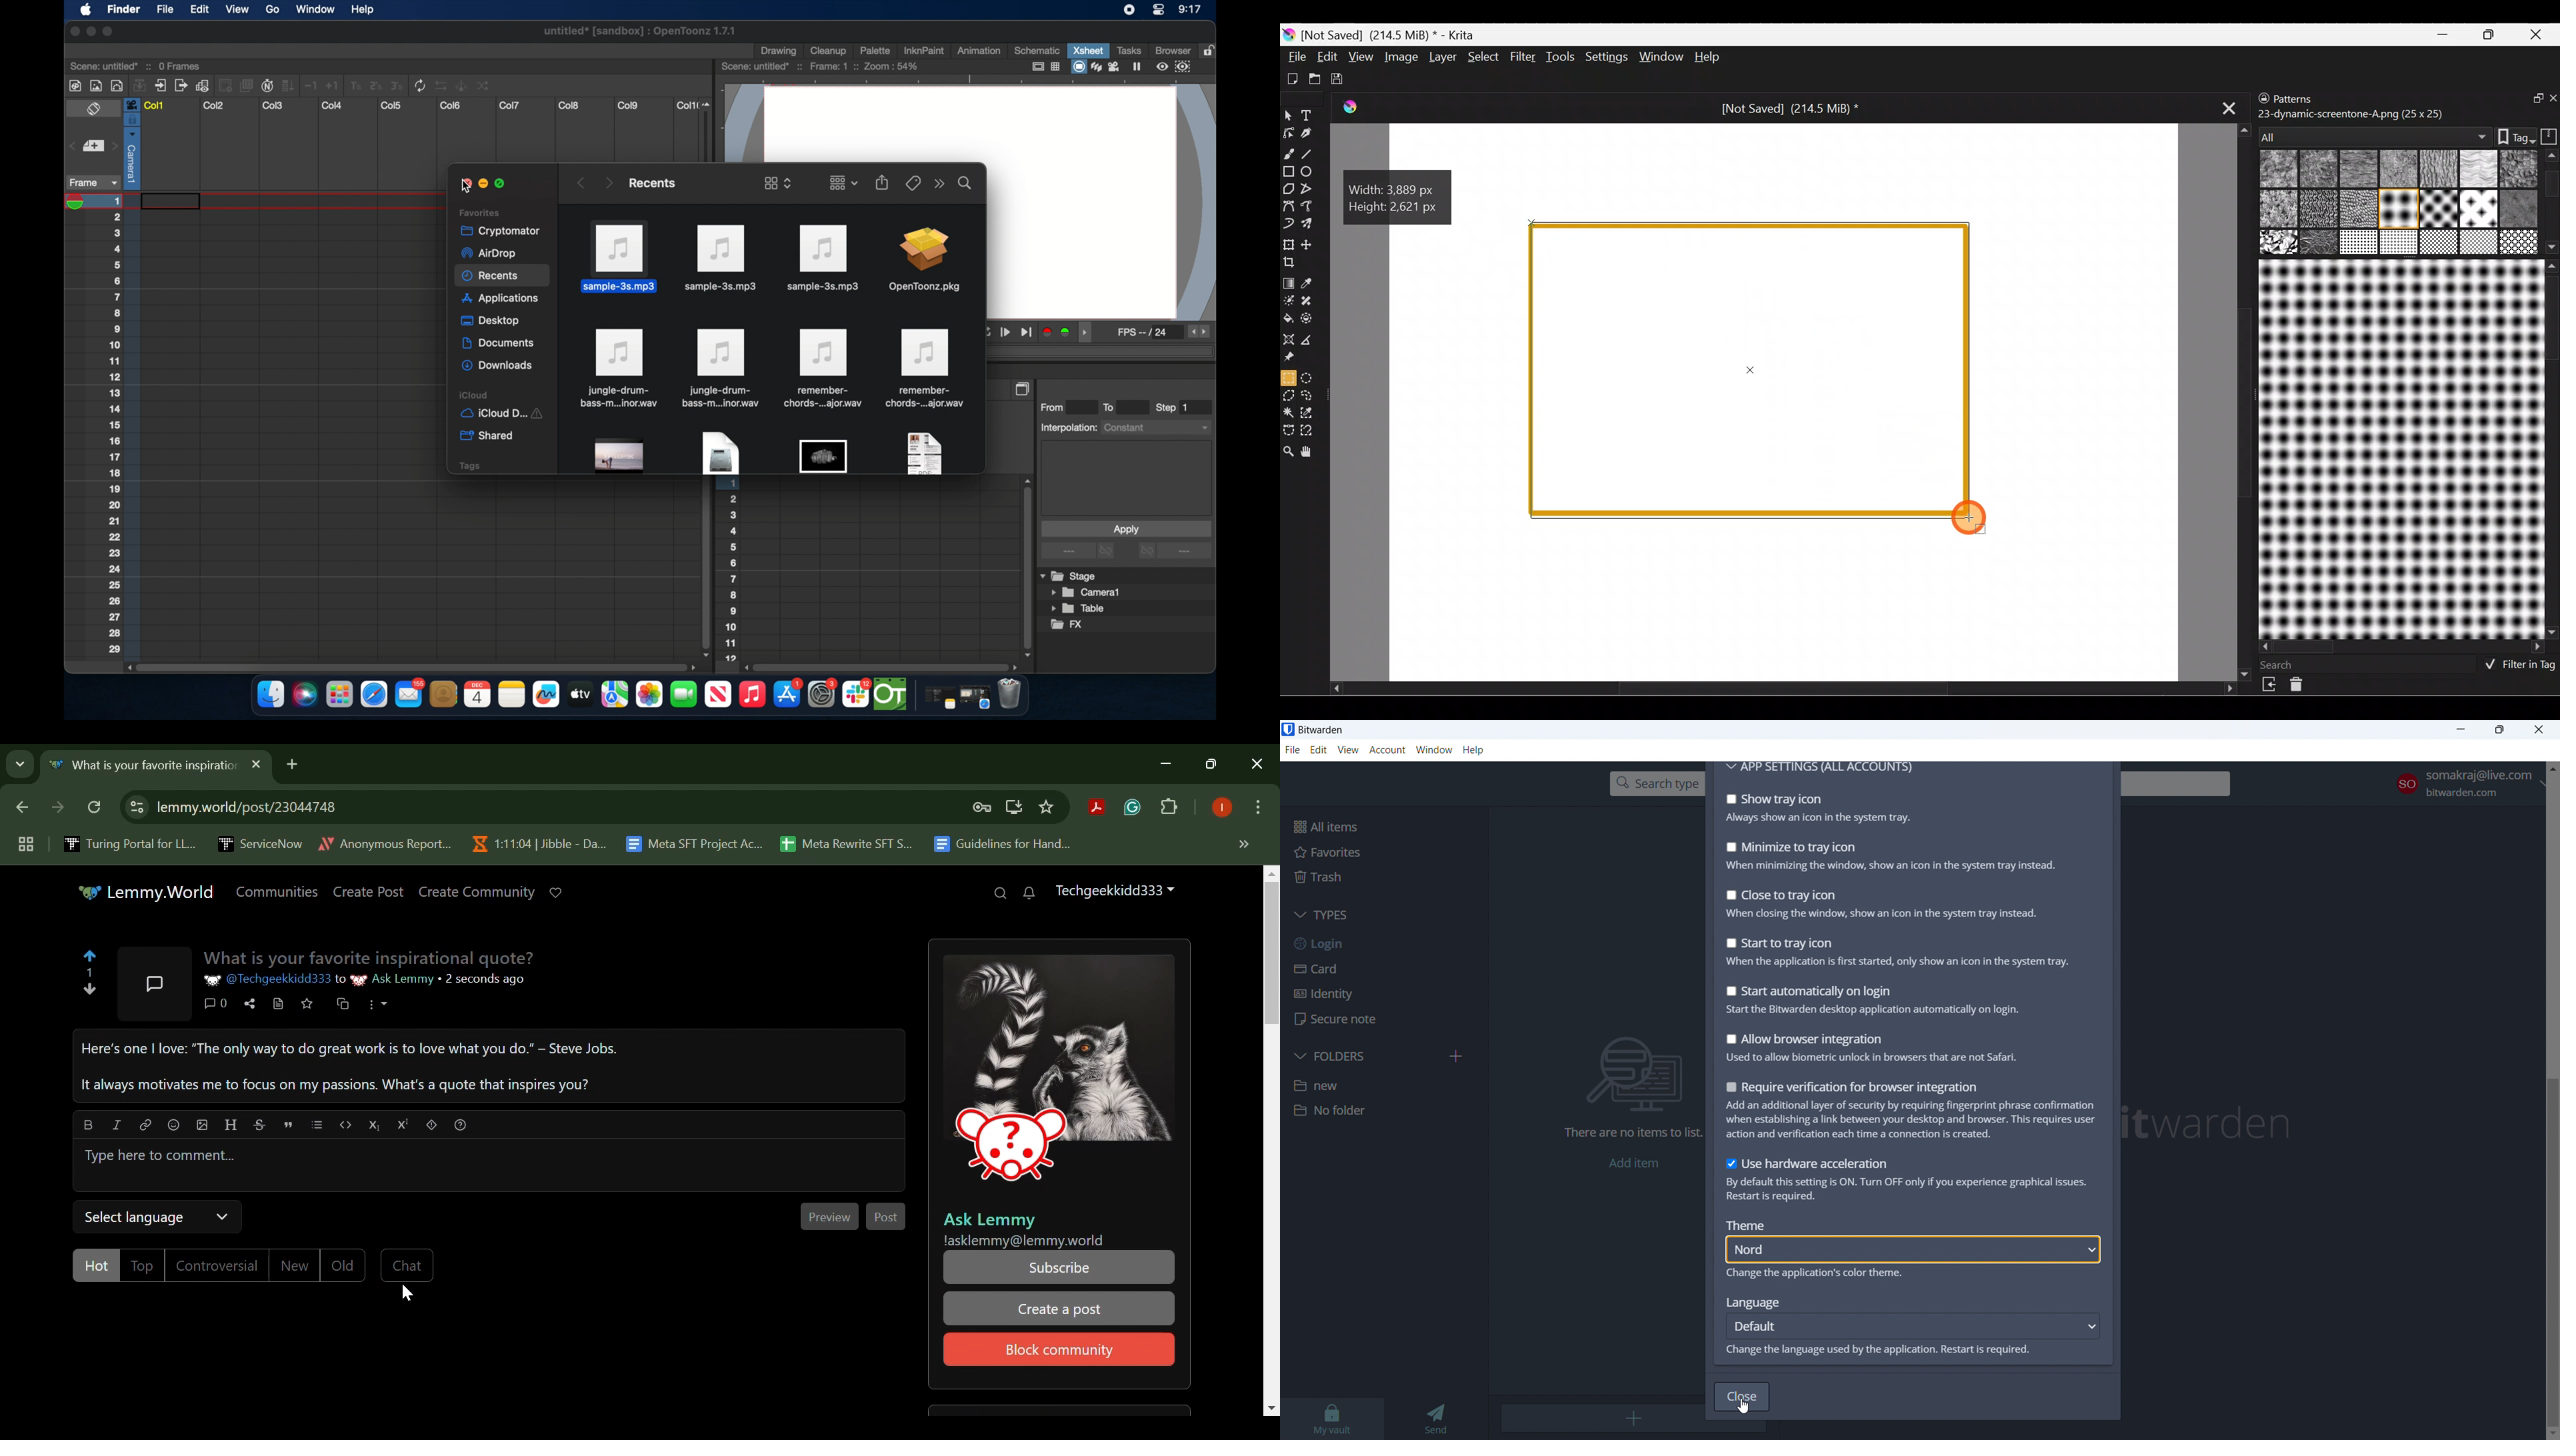 This screenshot has height=1456, width=2576. What do you see at coordinates (1309, 206) in the screenshot?
I see `Freehand path tool` at bounding box center [1309, 206].